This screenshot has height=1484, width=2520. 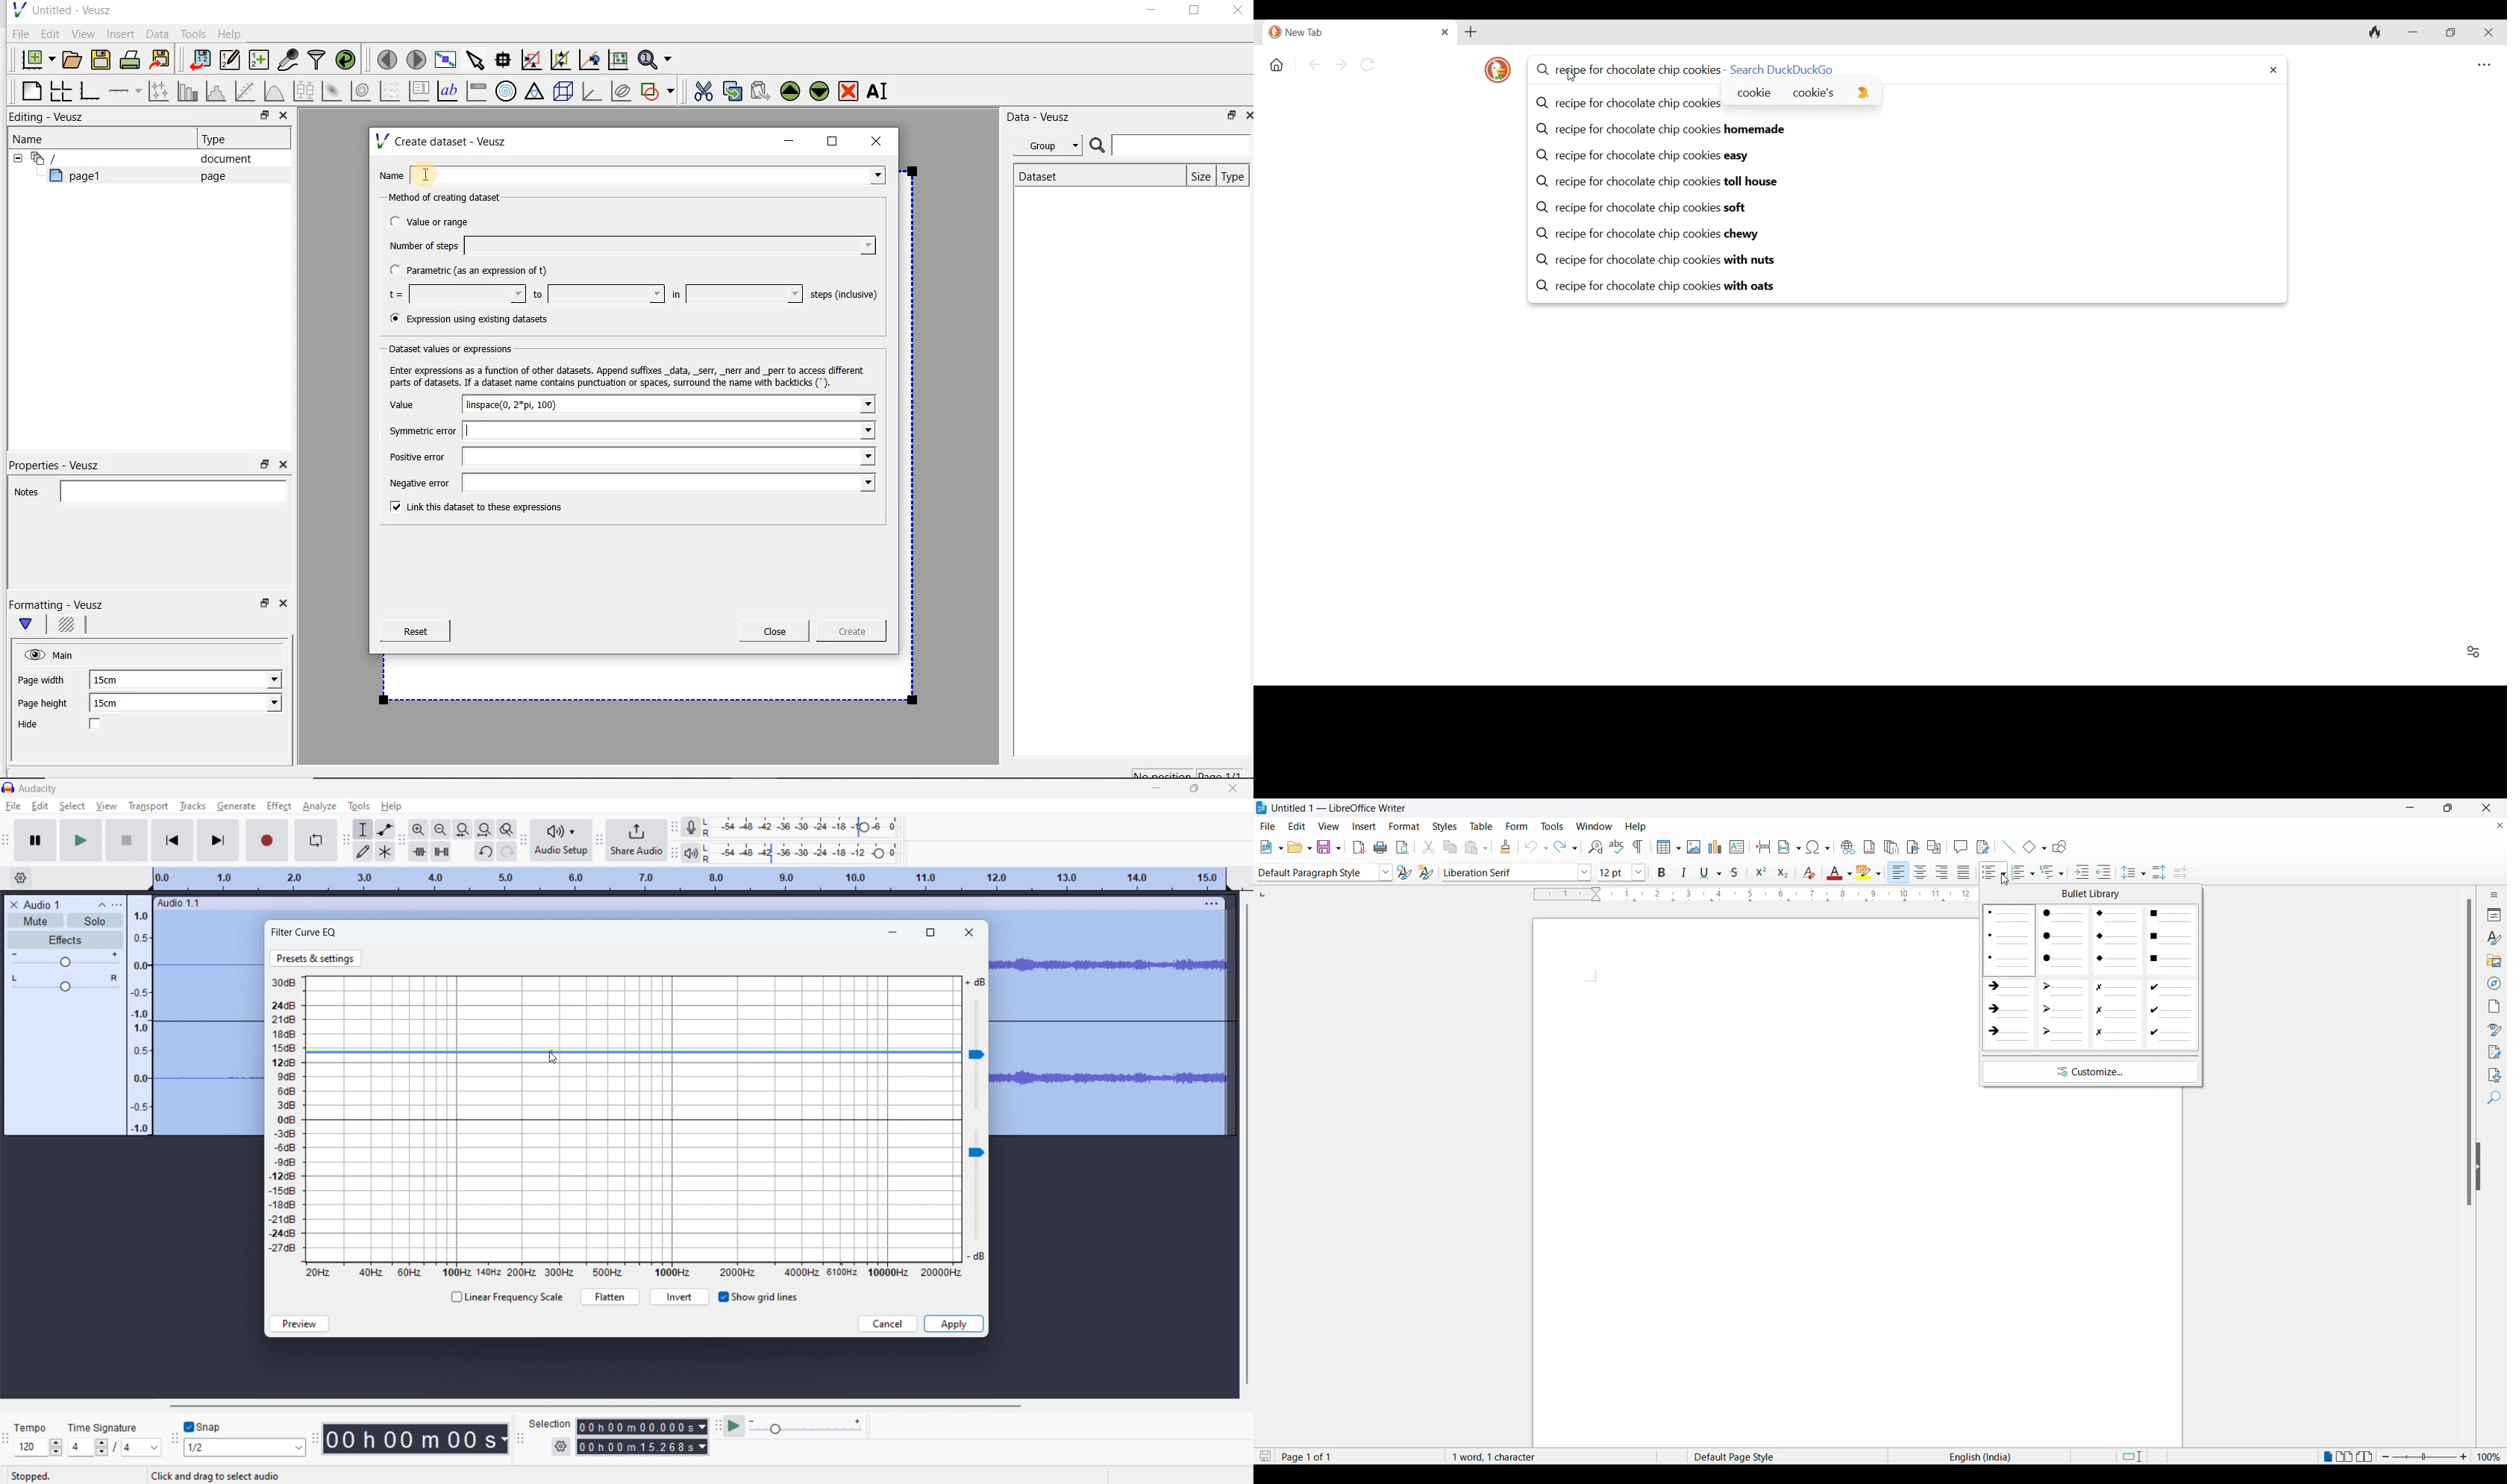 I want to click on flatten, so click(x=610, y=1297).